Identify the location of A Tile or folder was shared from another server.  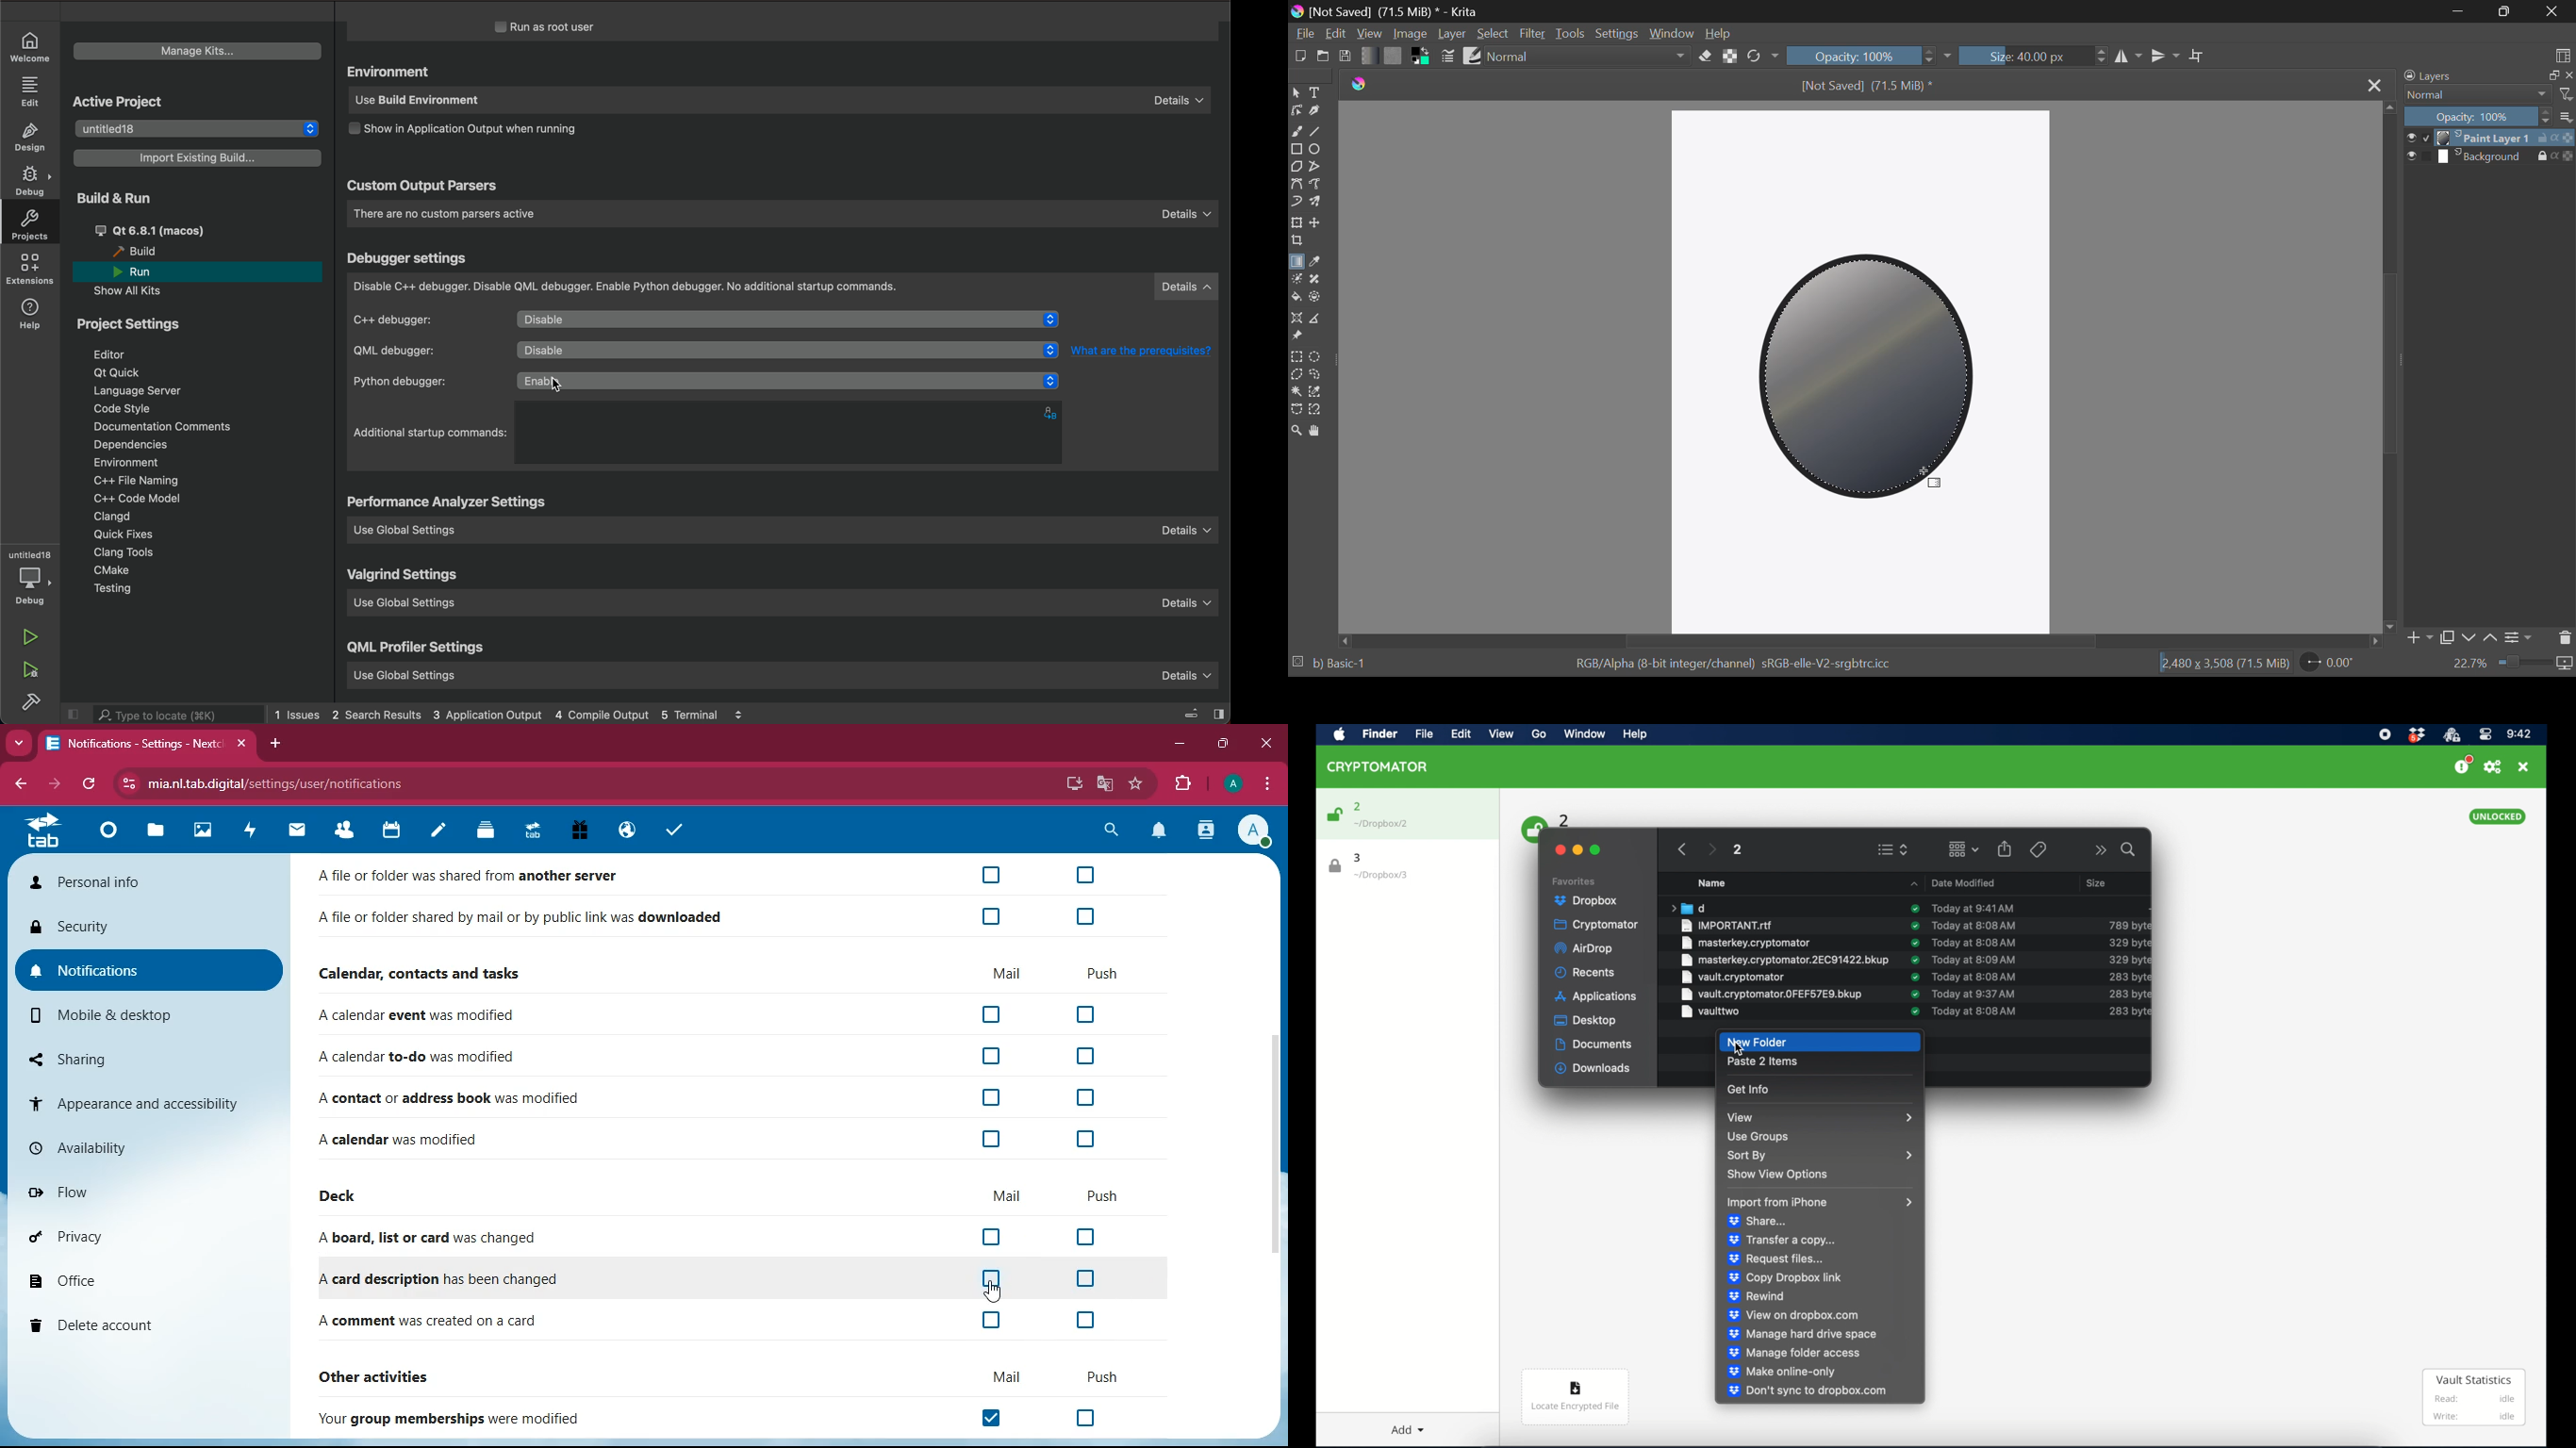
(479, 877).